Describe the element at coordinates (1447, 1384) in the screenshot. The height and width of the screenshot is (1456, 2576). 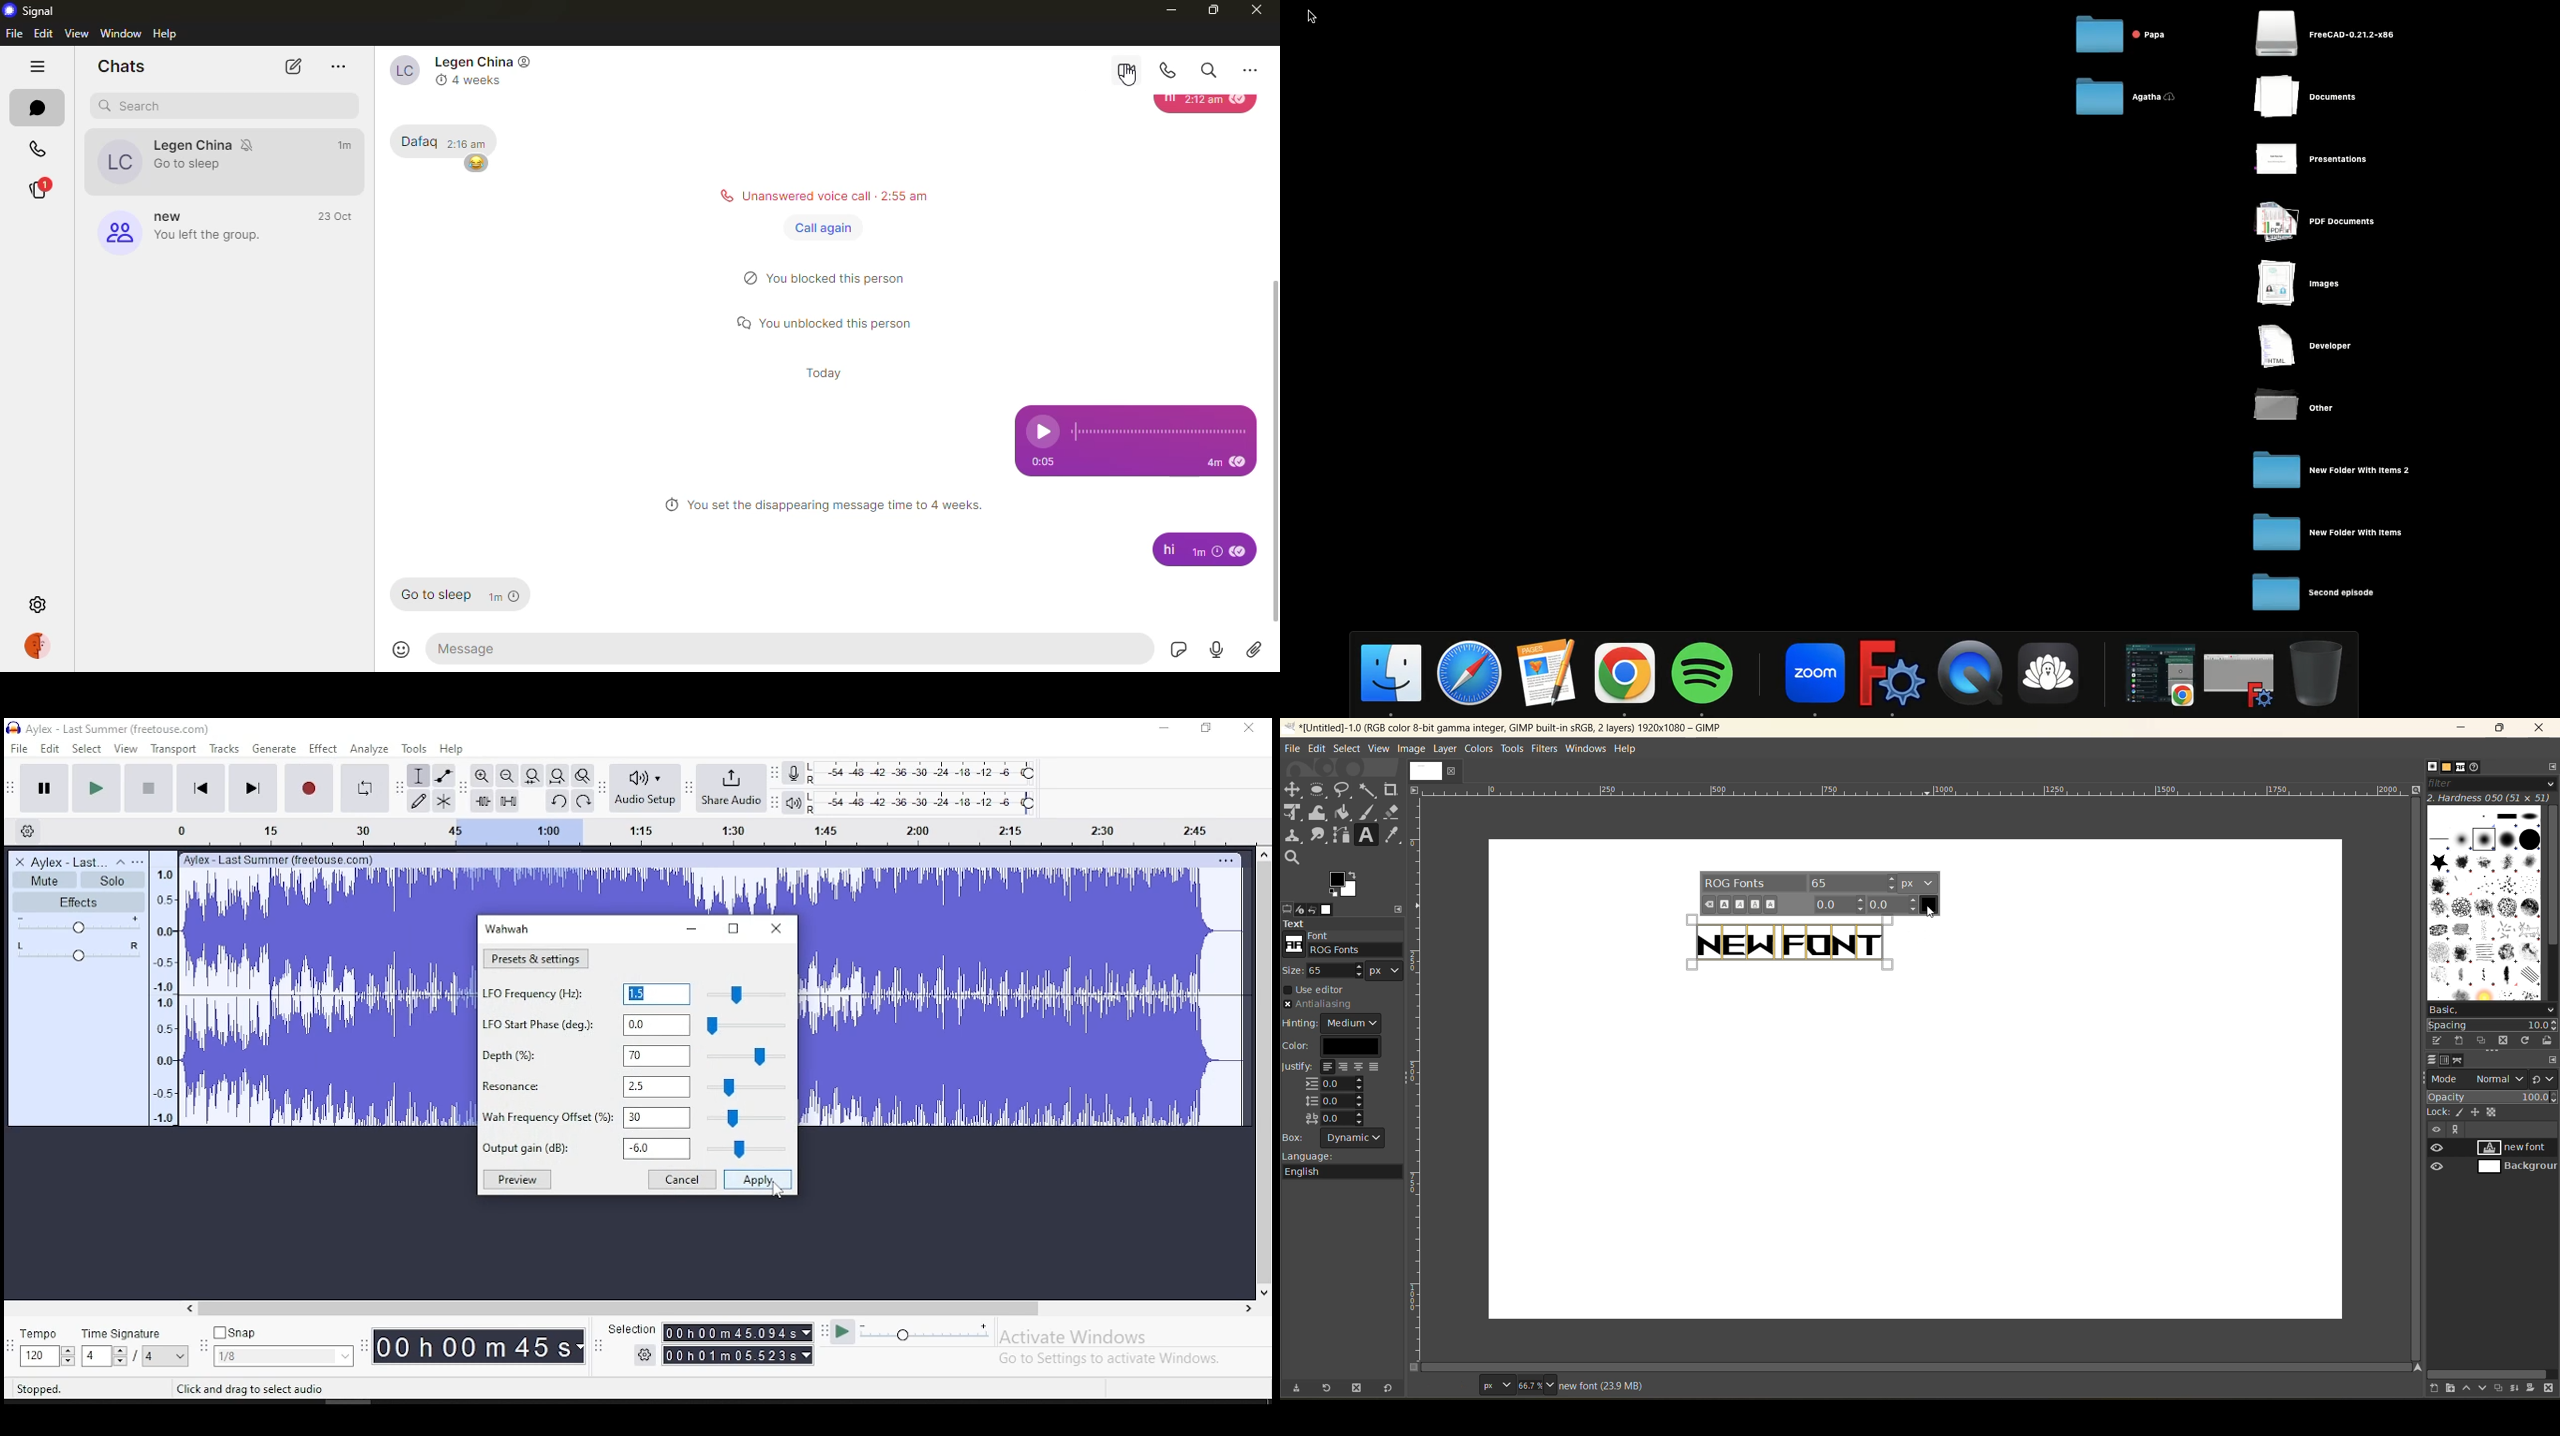
I see `coordinates` at that location.